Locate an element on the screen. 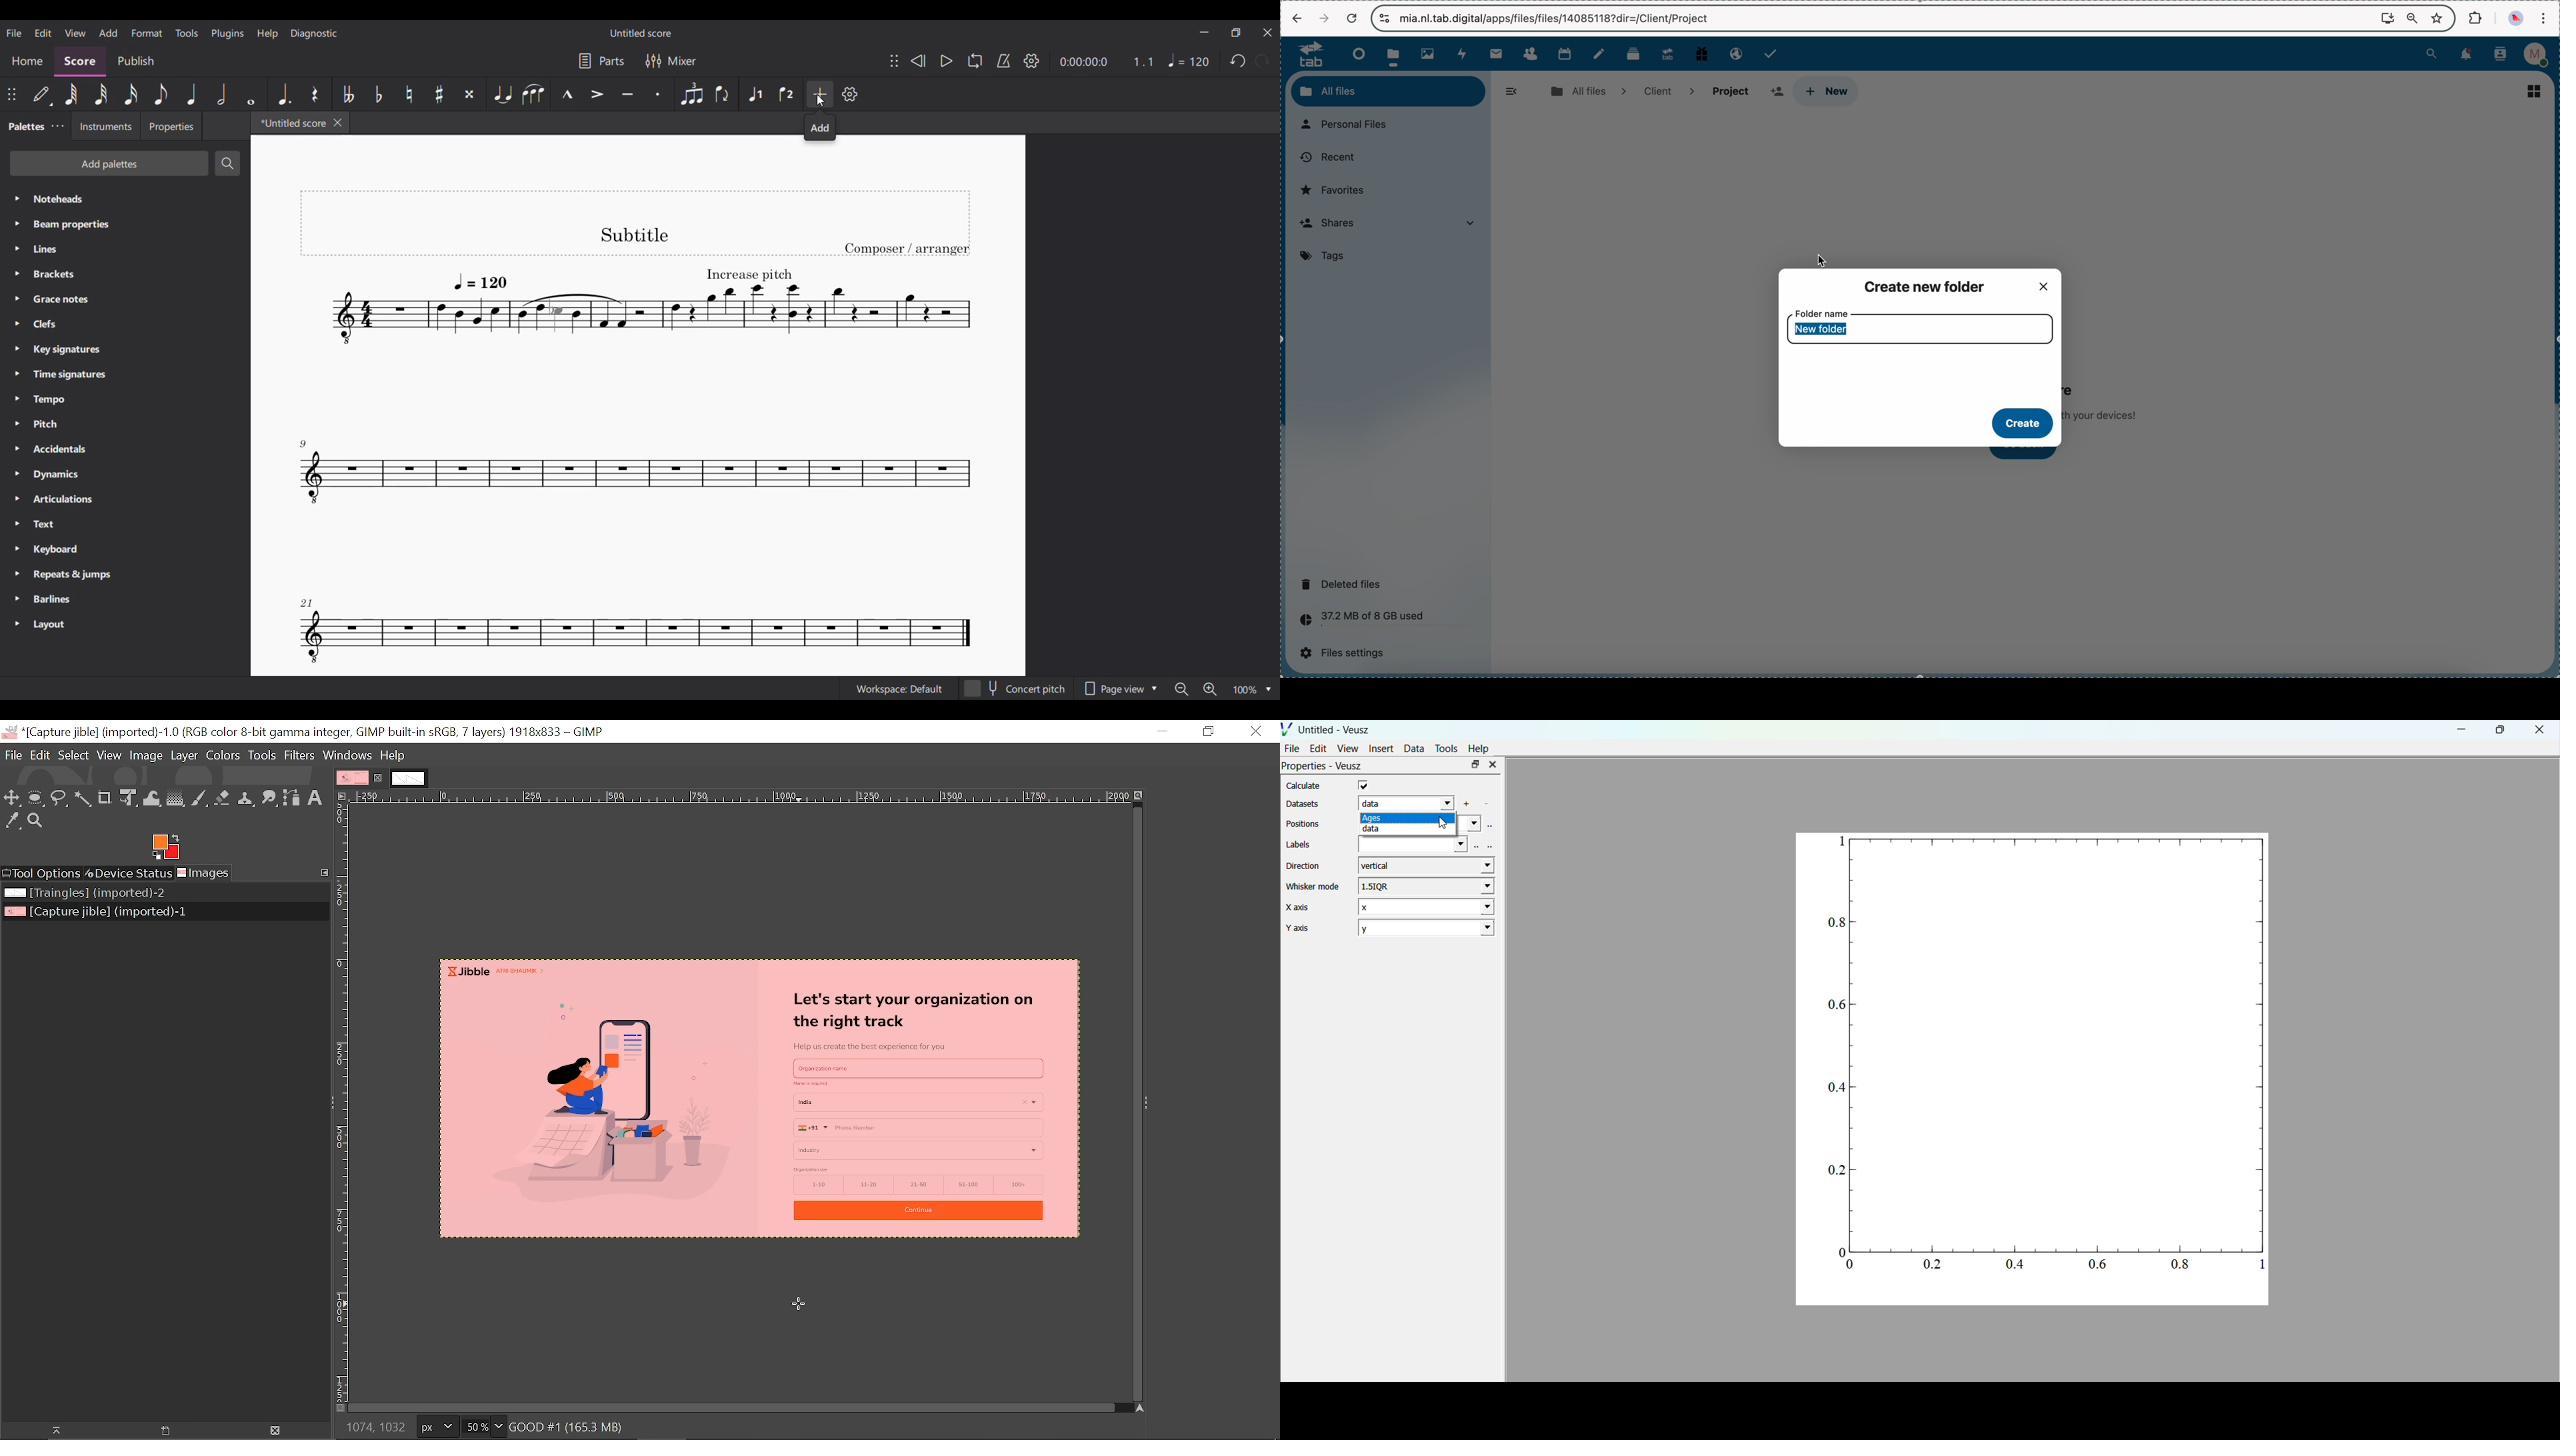 The width and height of the screenshot is (2576, 1456). Move tool is located at coordinates (13, 798).